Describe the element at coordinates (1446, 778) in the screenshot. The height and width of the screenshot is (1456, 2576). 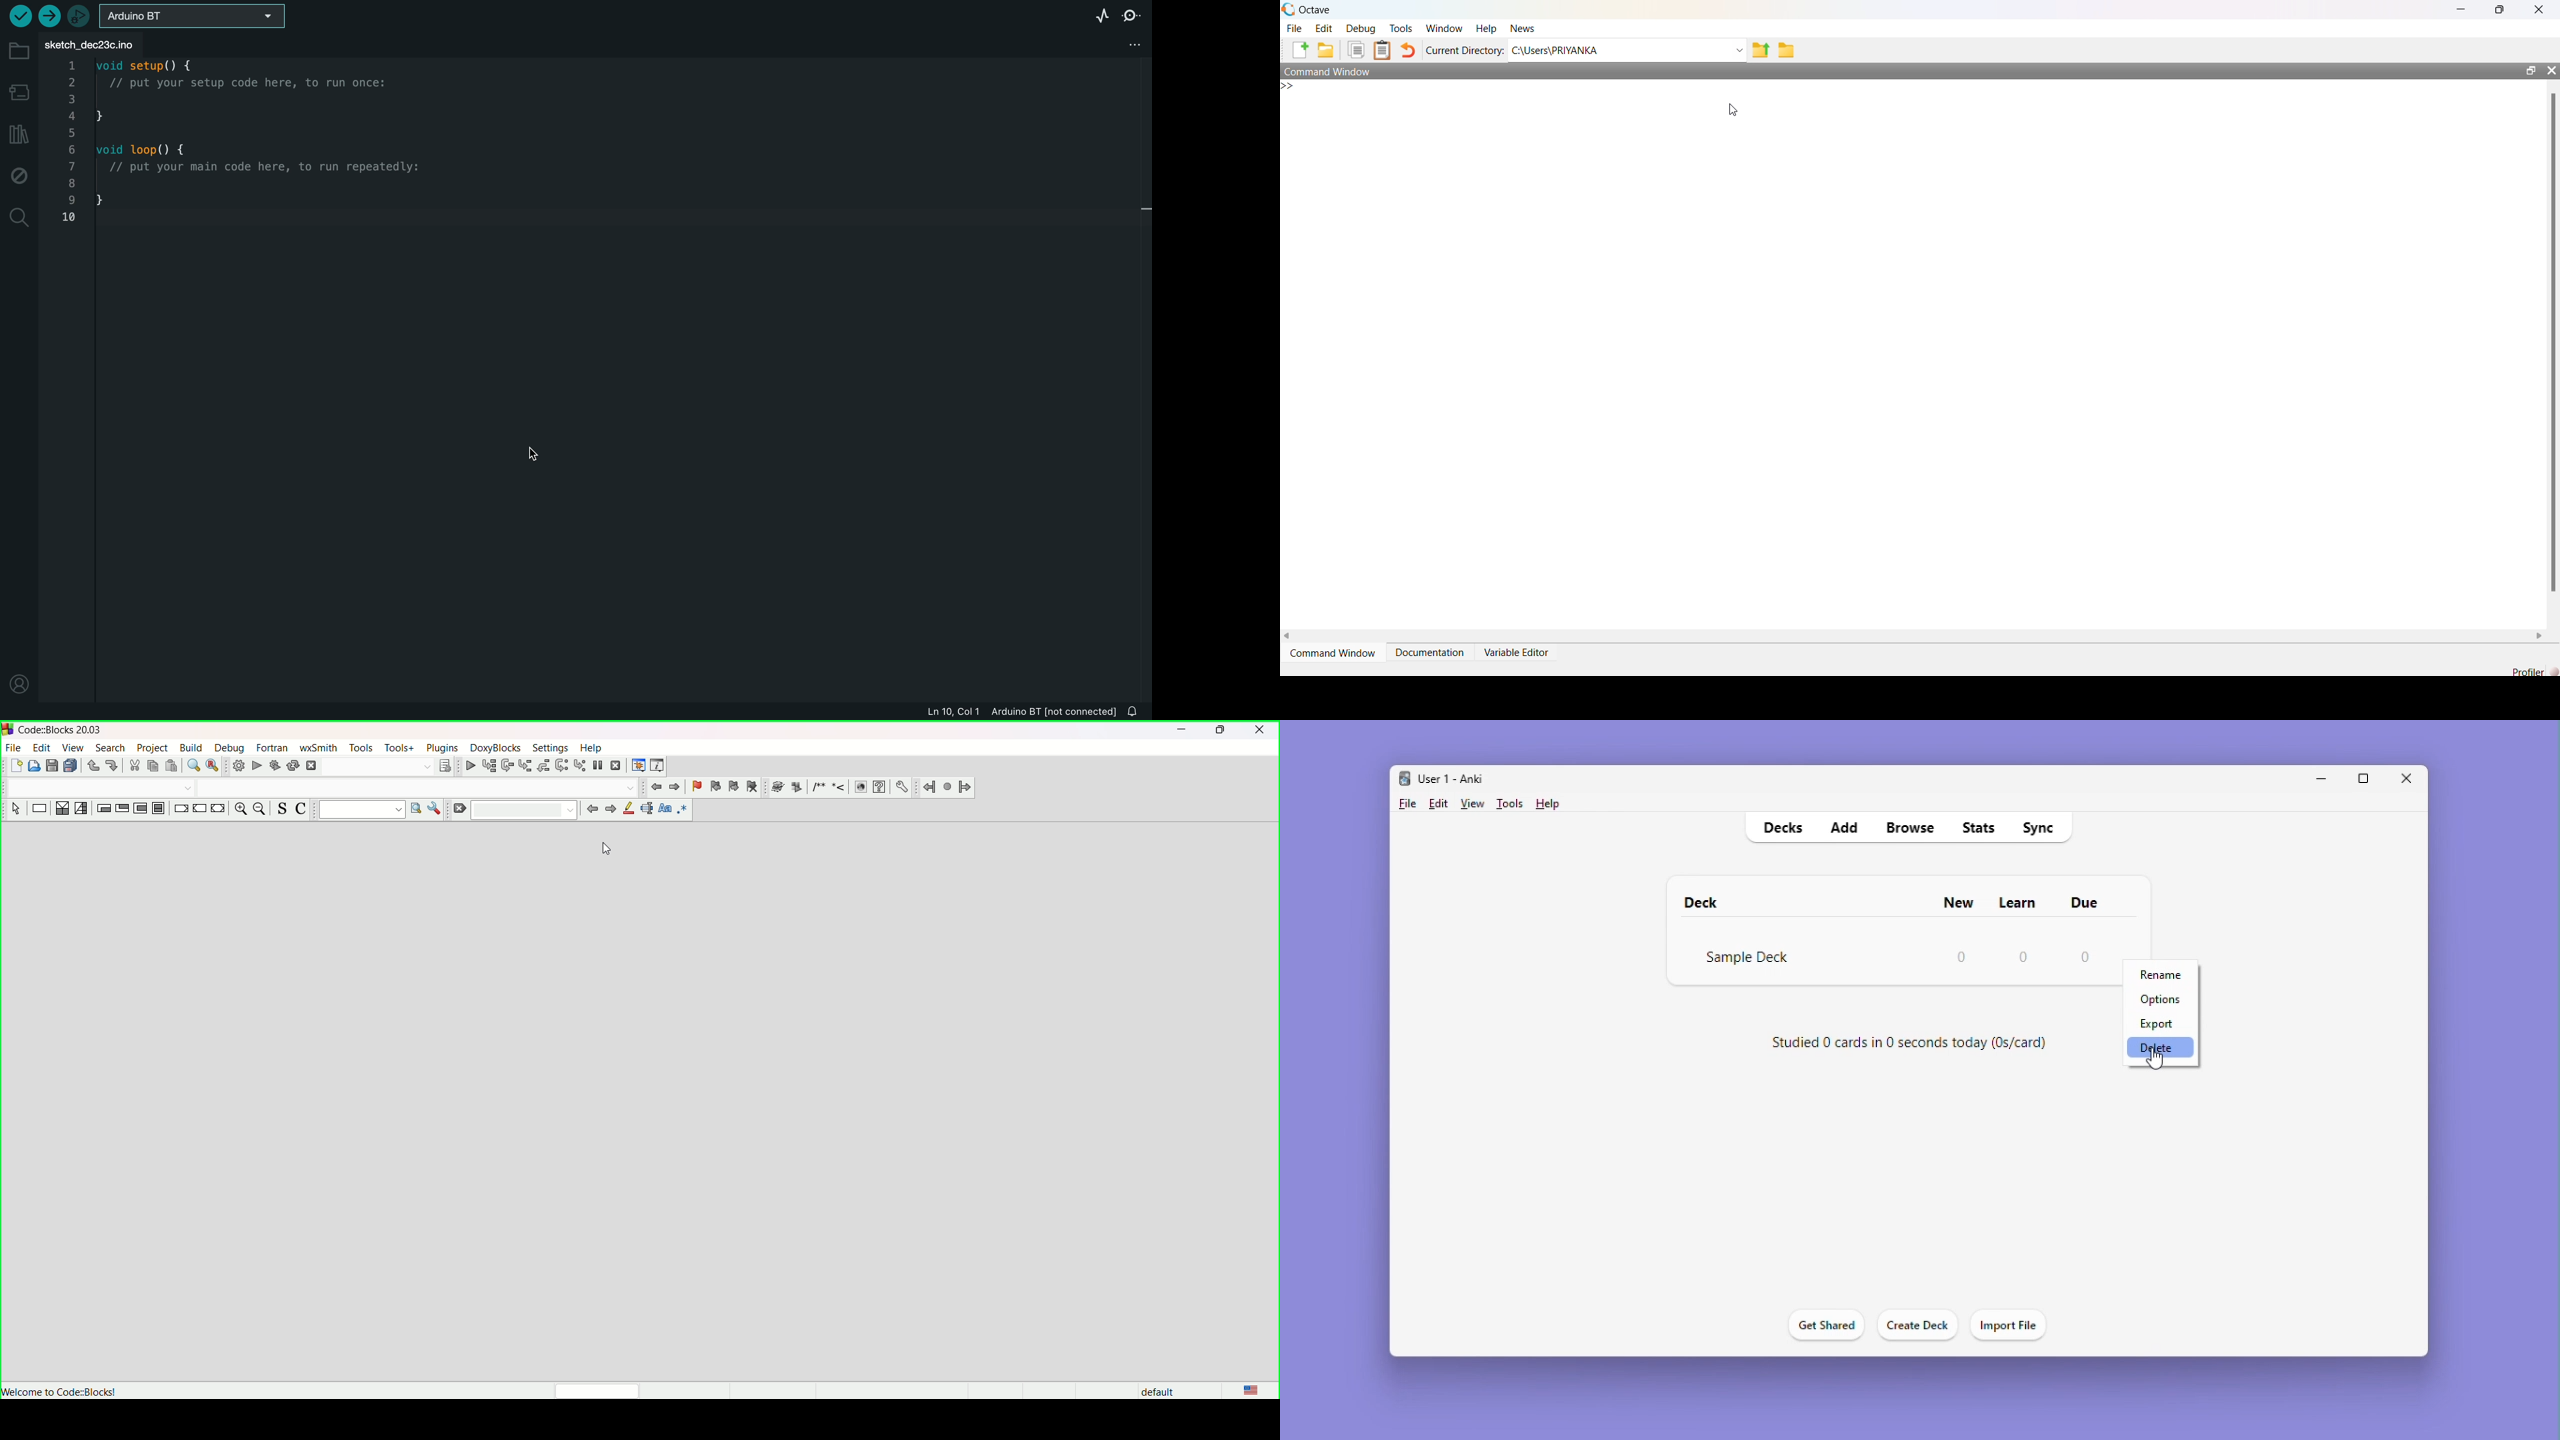
I see `User 1 - Anki` at that location.